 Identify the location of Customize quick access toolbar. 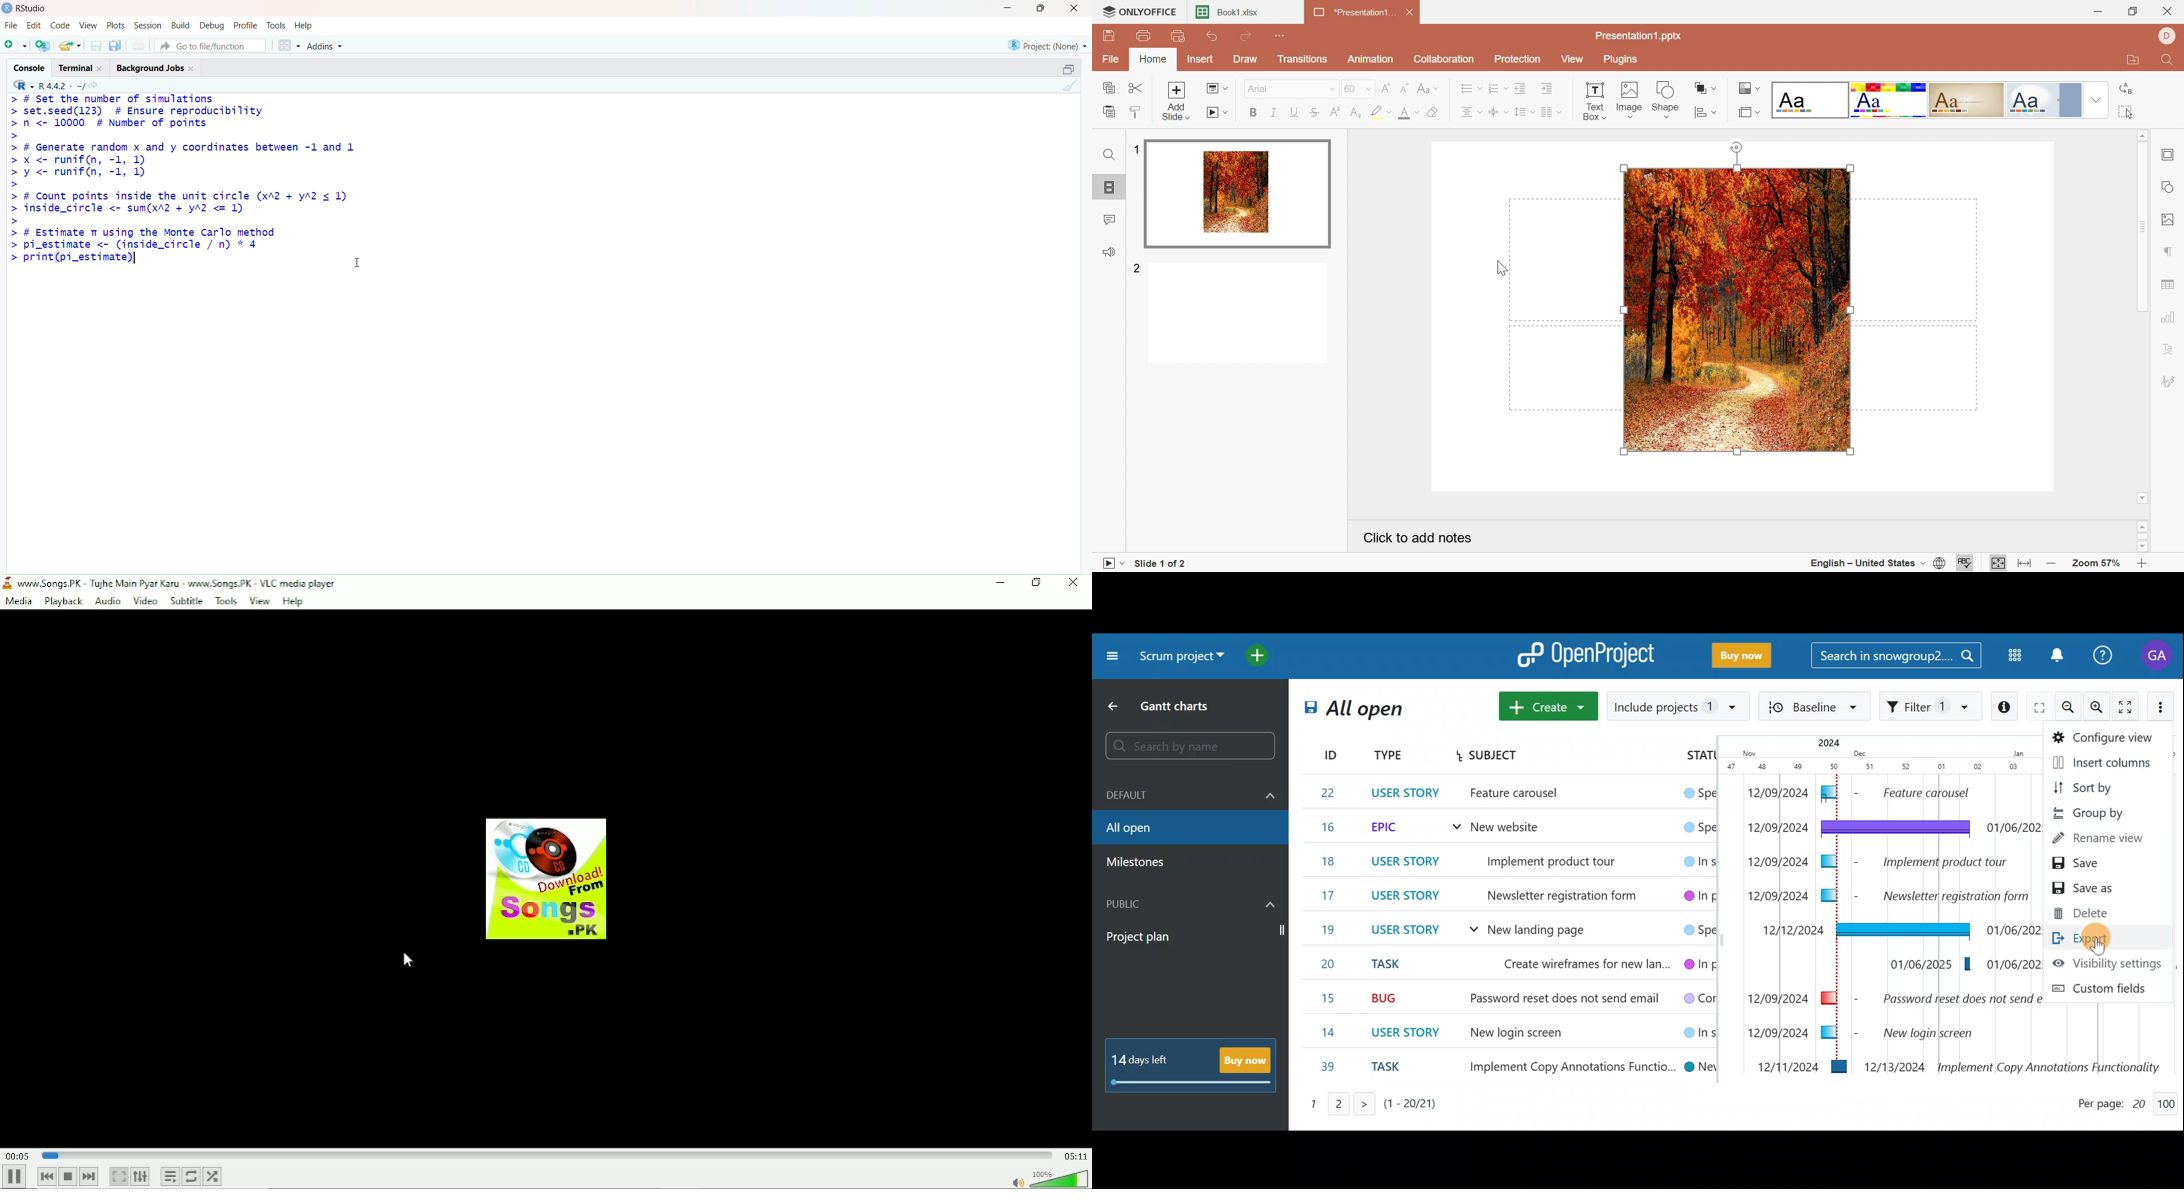
(1281, 35).